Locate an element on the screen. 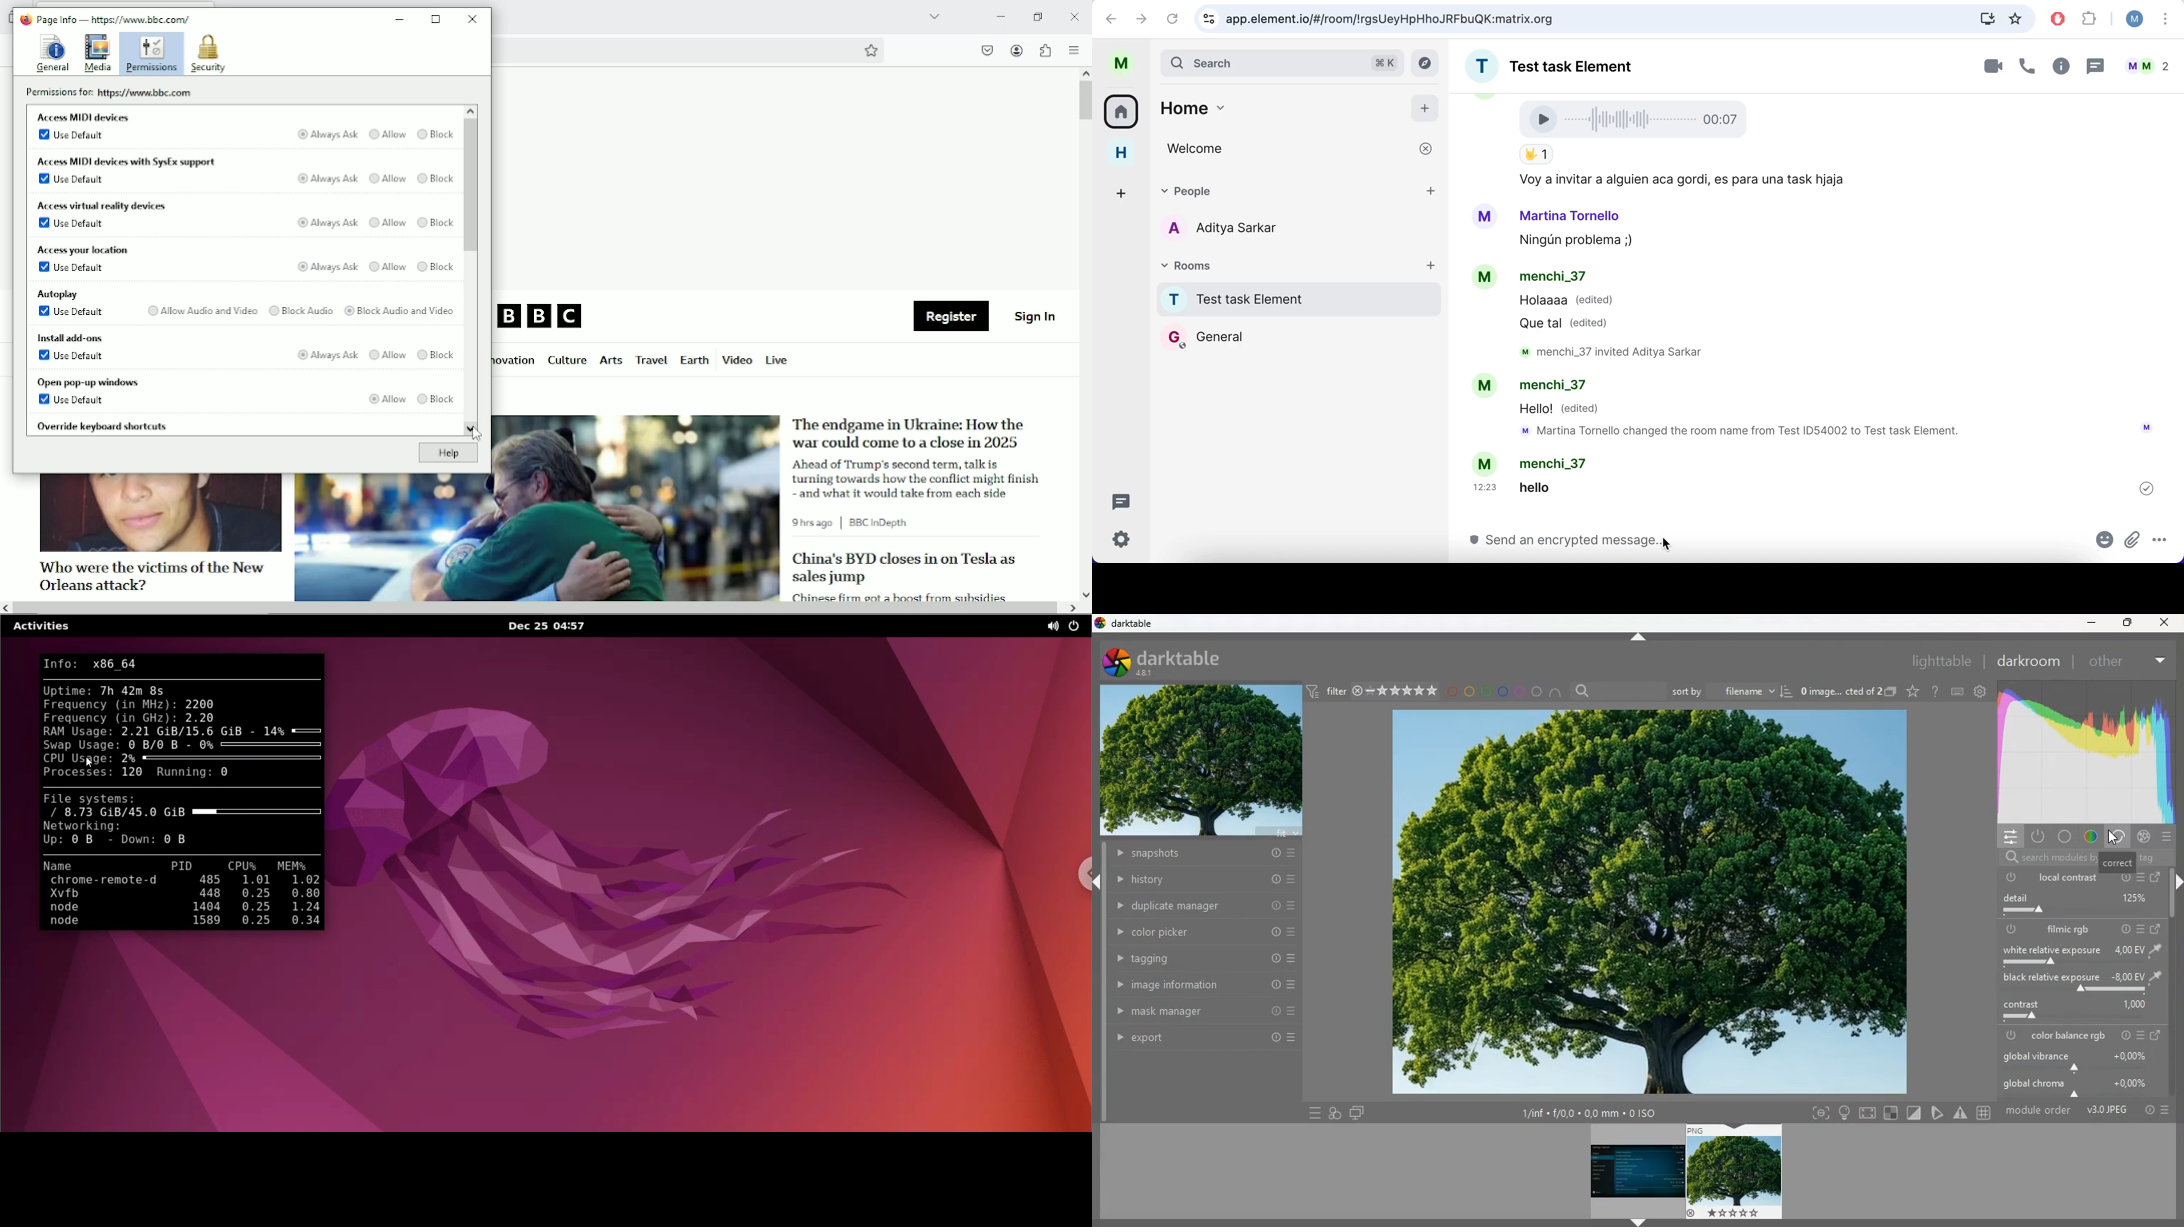  ad block is located at coordinates (2060, 19).